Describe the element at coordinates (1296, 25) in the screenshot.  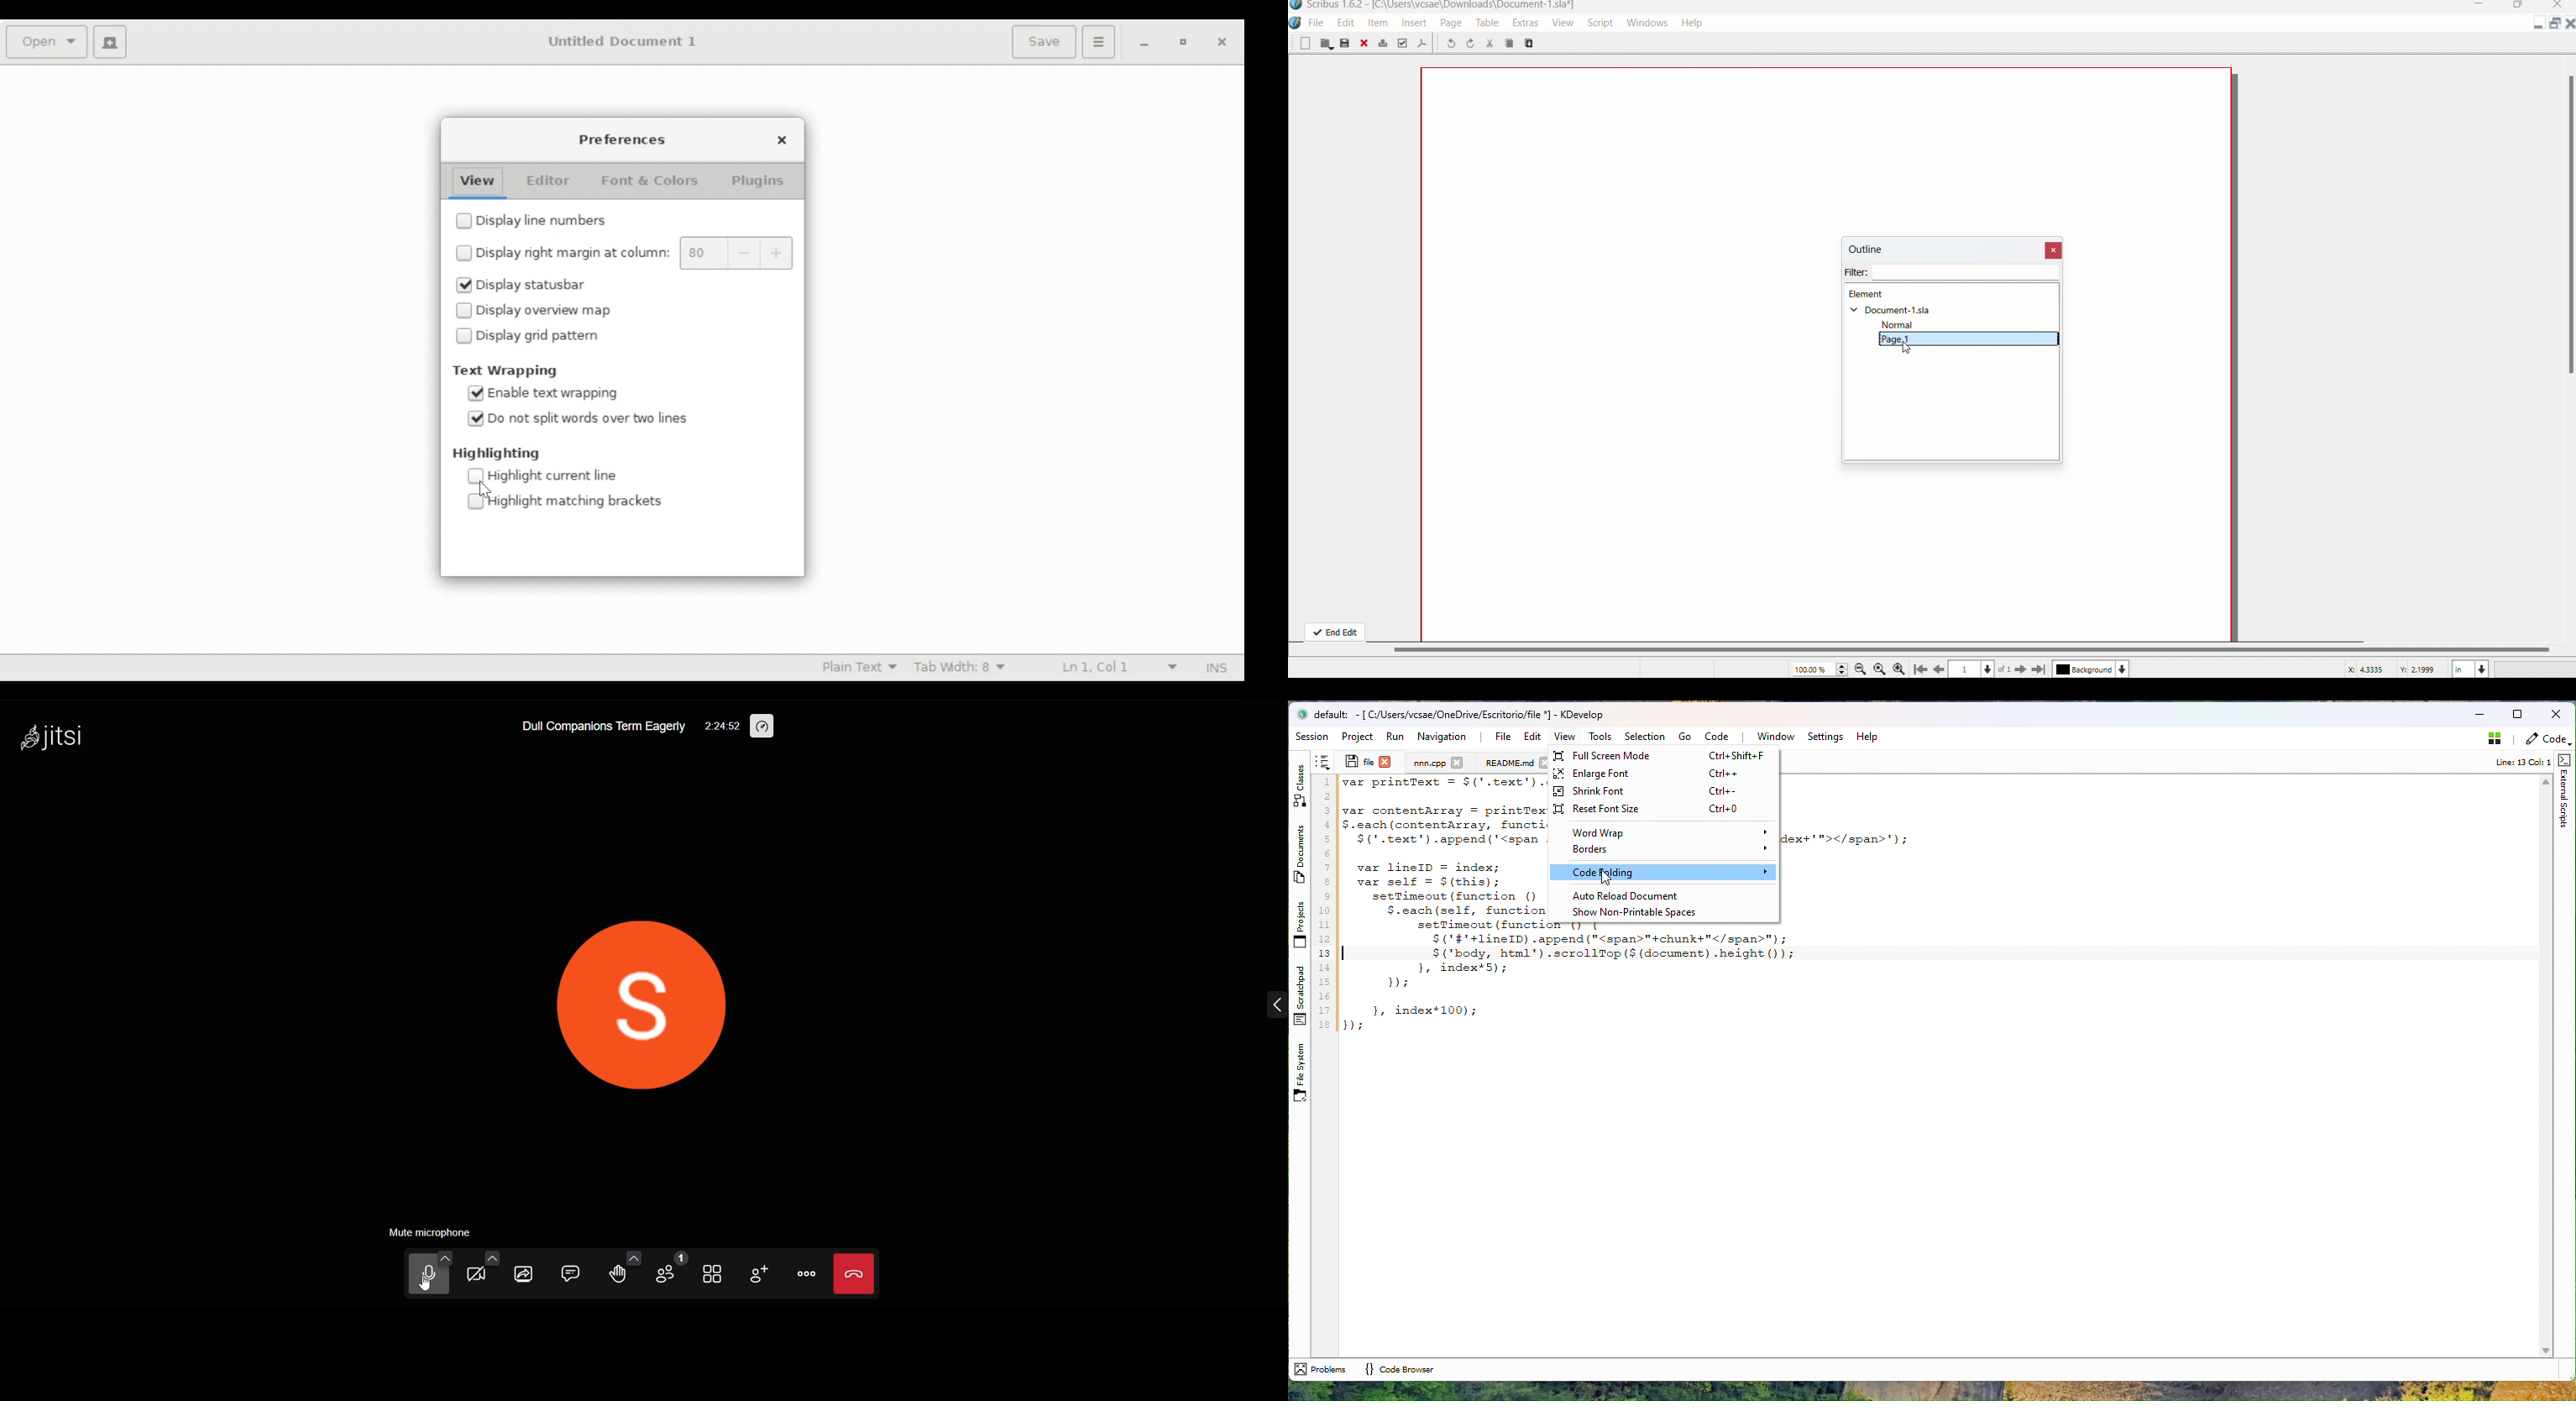
I see `Scribus` at that location.